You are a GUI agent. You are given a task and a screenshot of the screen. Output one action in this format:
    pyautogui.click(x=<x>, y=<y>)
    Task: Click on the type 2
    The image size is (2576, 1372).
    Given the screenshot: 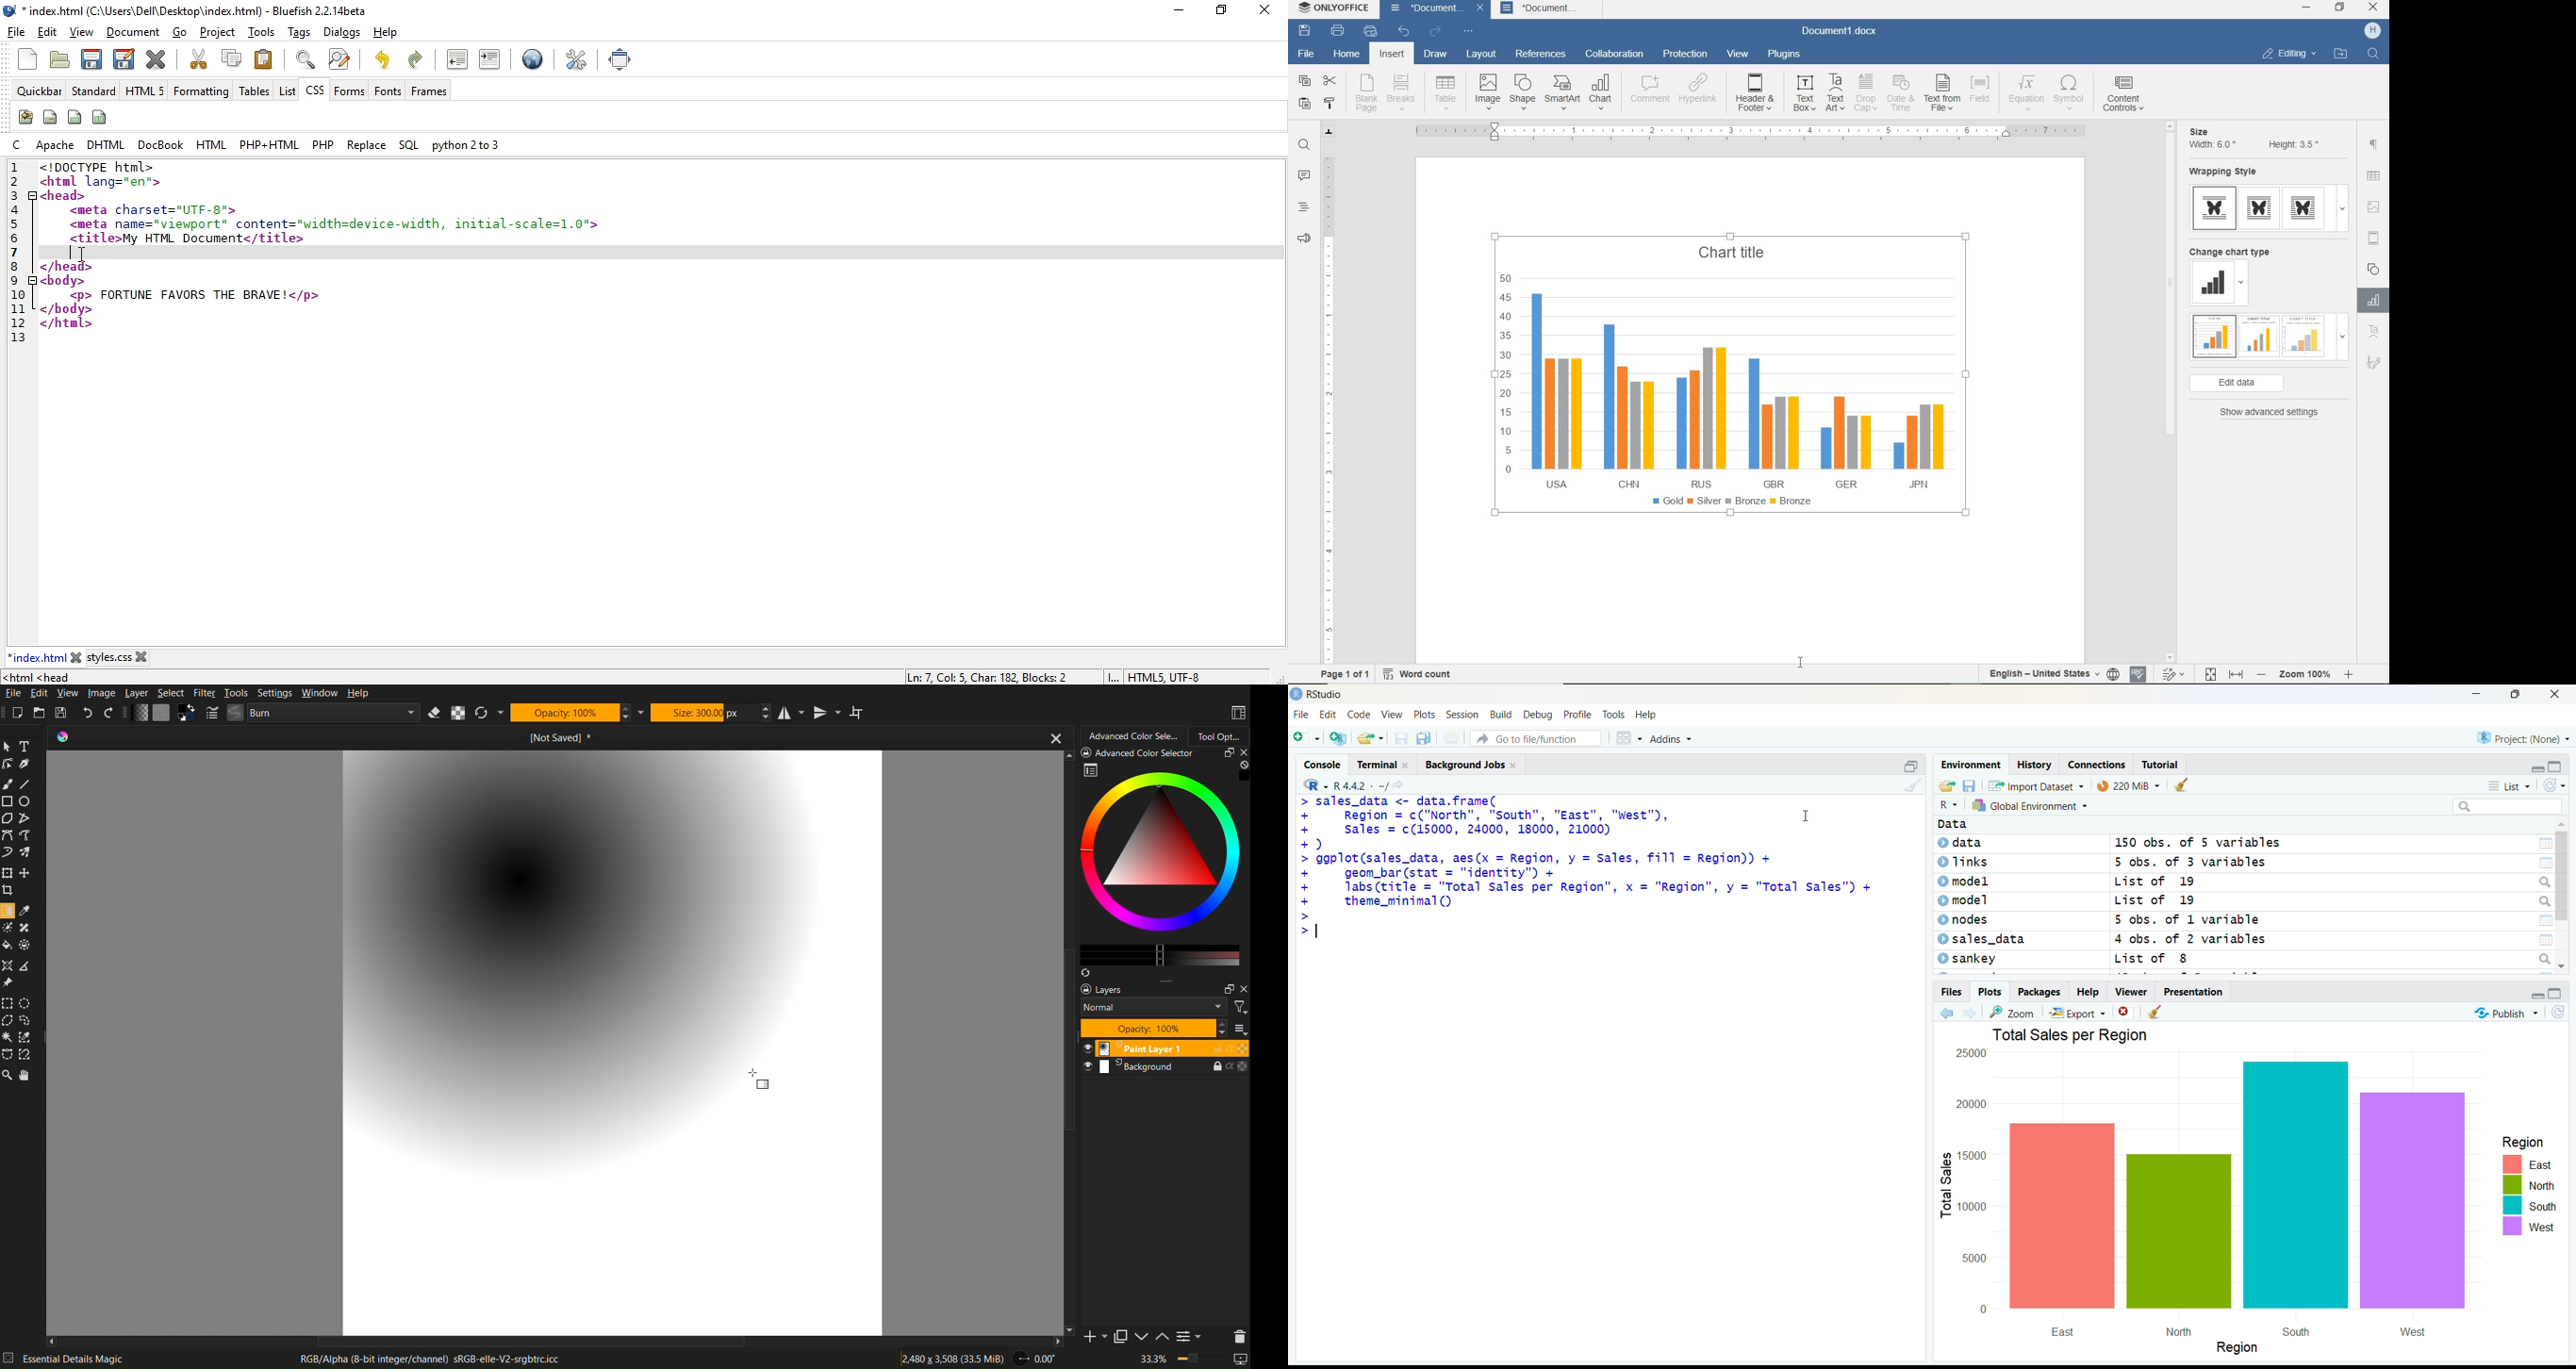 What is the action you would take?
    pyautogui.click(x=2259, y=208)
    